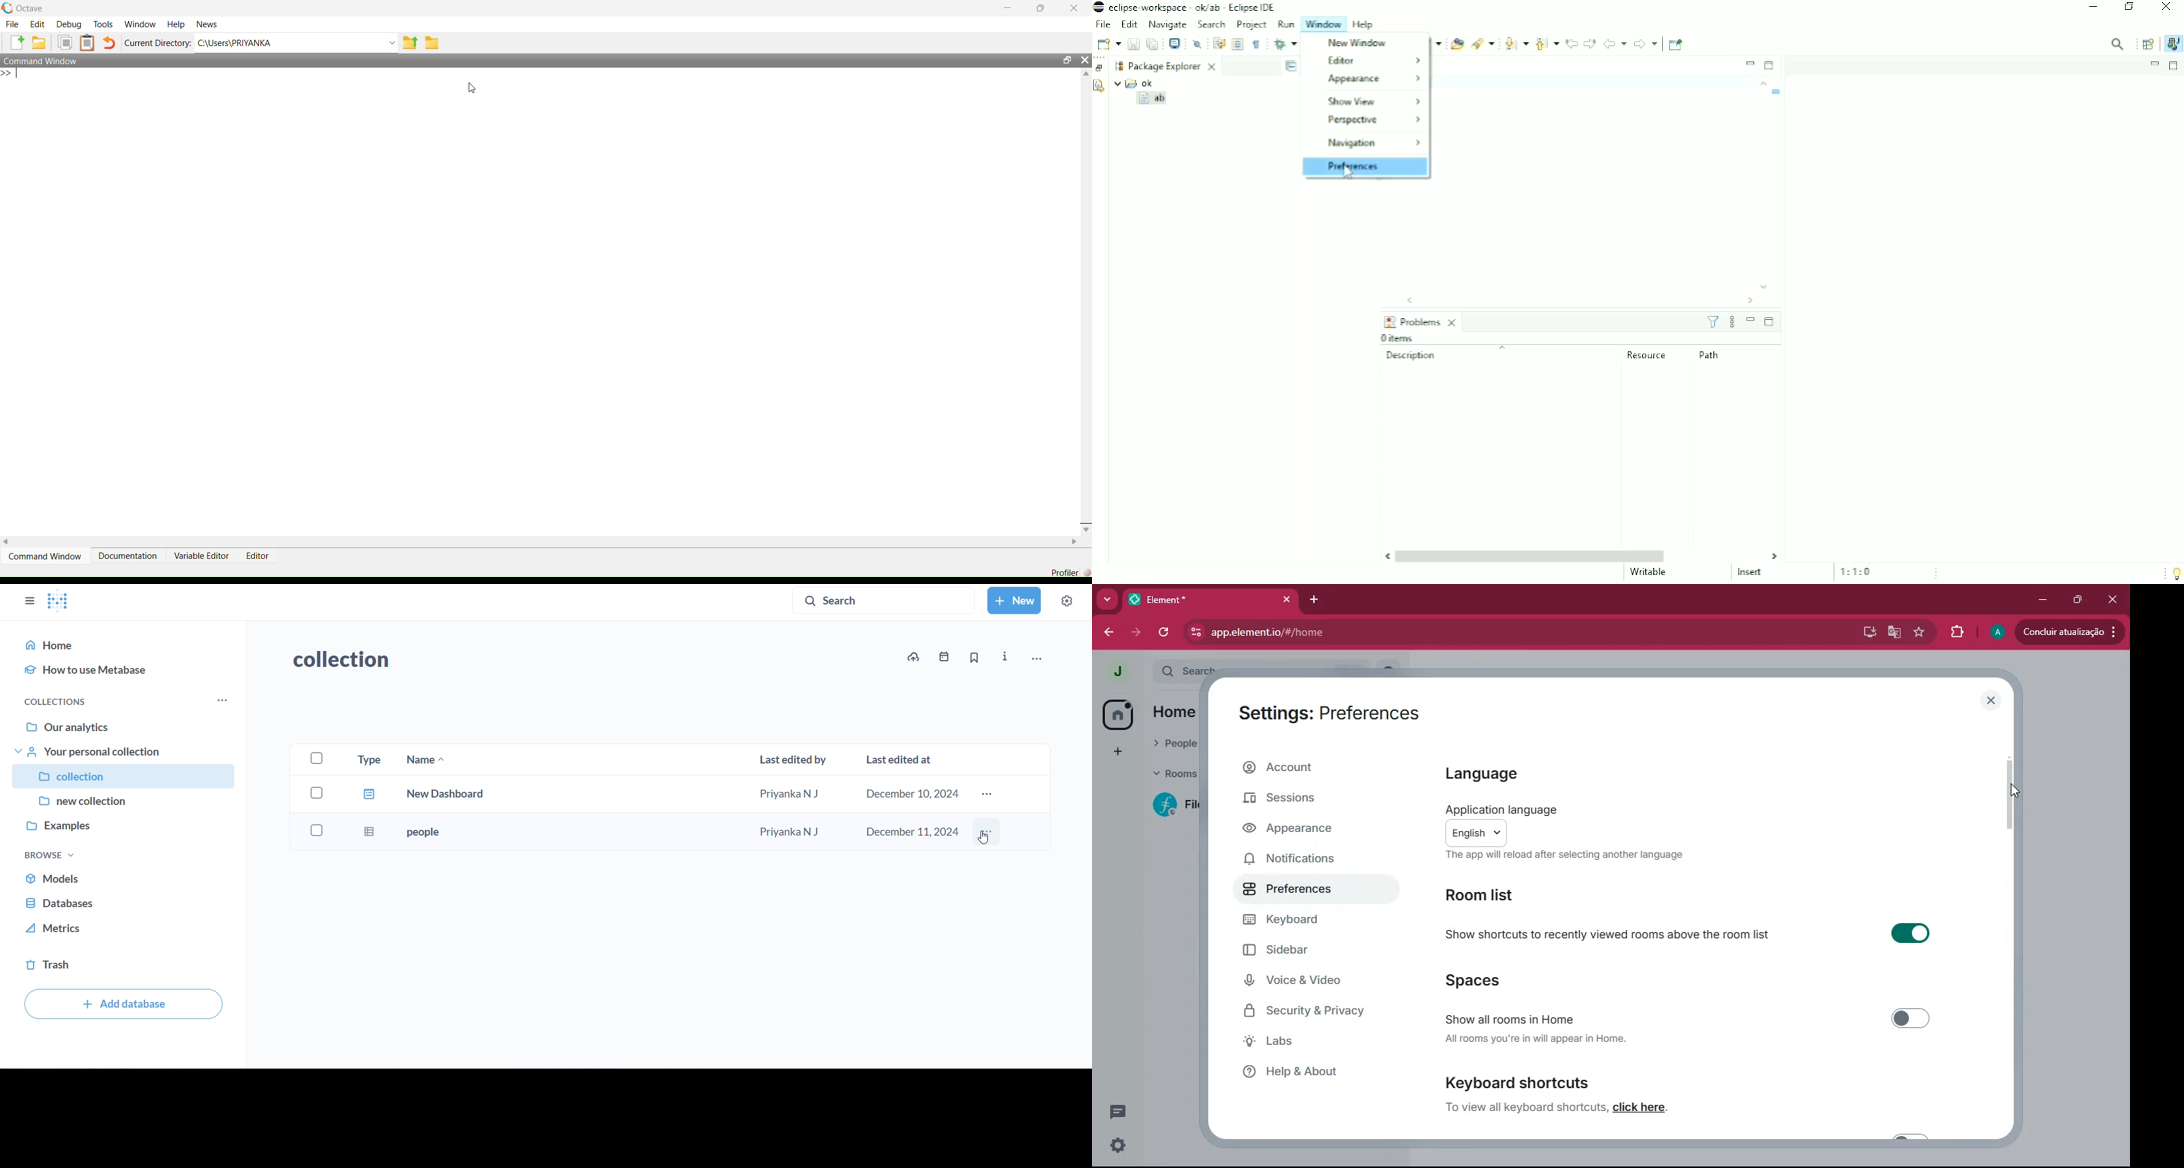  I want to click on Next Annotation, so click(1517, 42).